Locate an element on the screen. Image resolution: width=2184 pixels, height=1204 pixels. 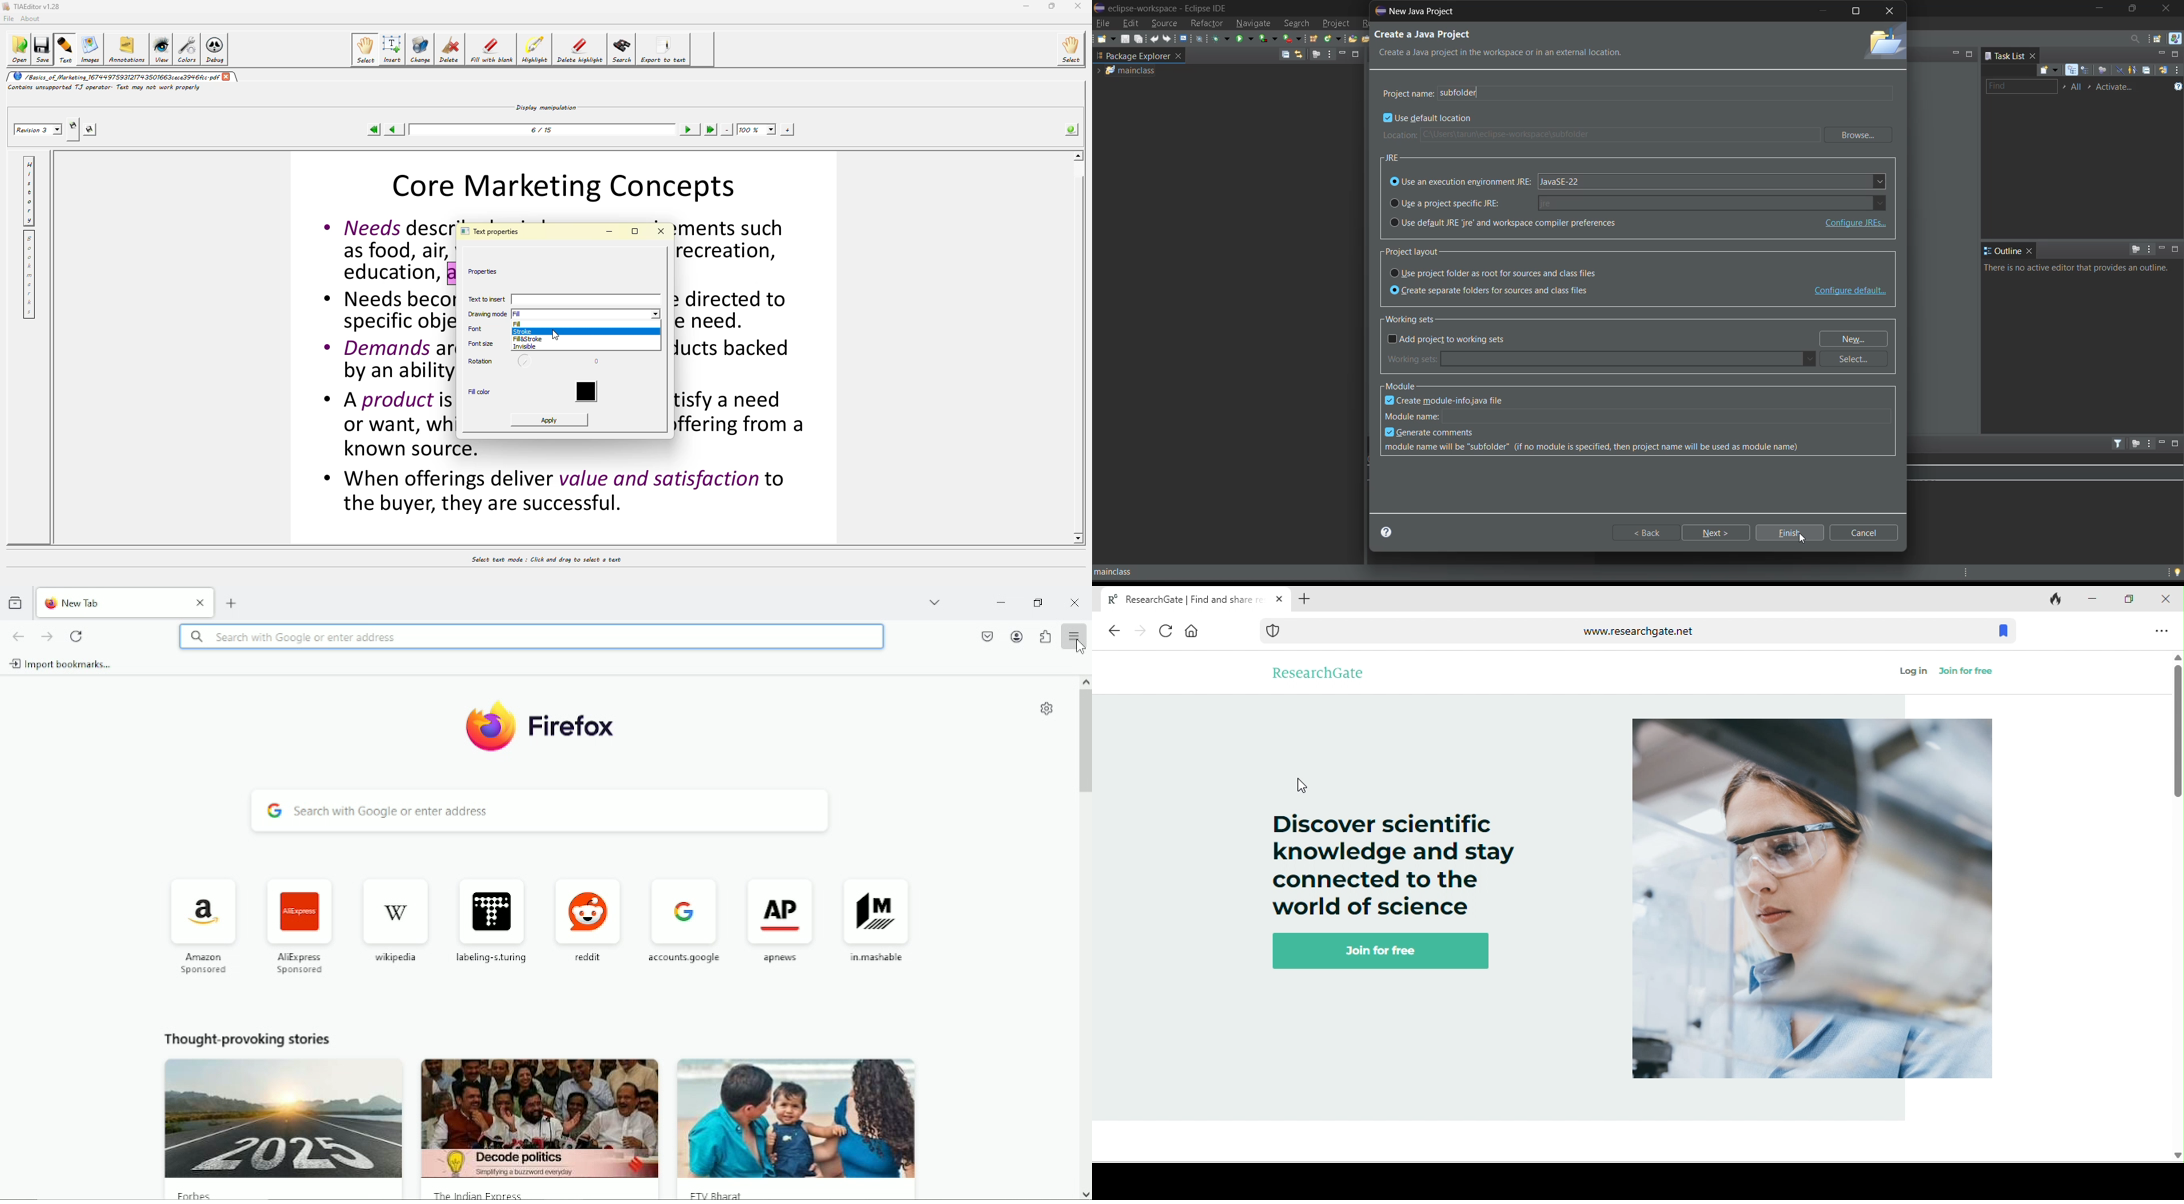
import bookmarks is located at coordinates (65, 665).